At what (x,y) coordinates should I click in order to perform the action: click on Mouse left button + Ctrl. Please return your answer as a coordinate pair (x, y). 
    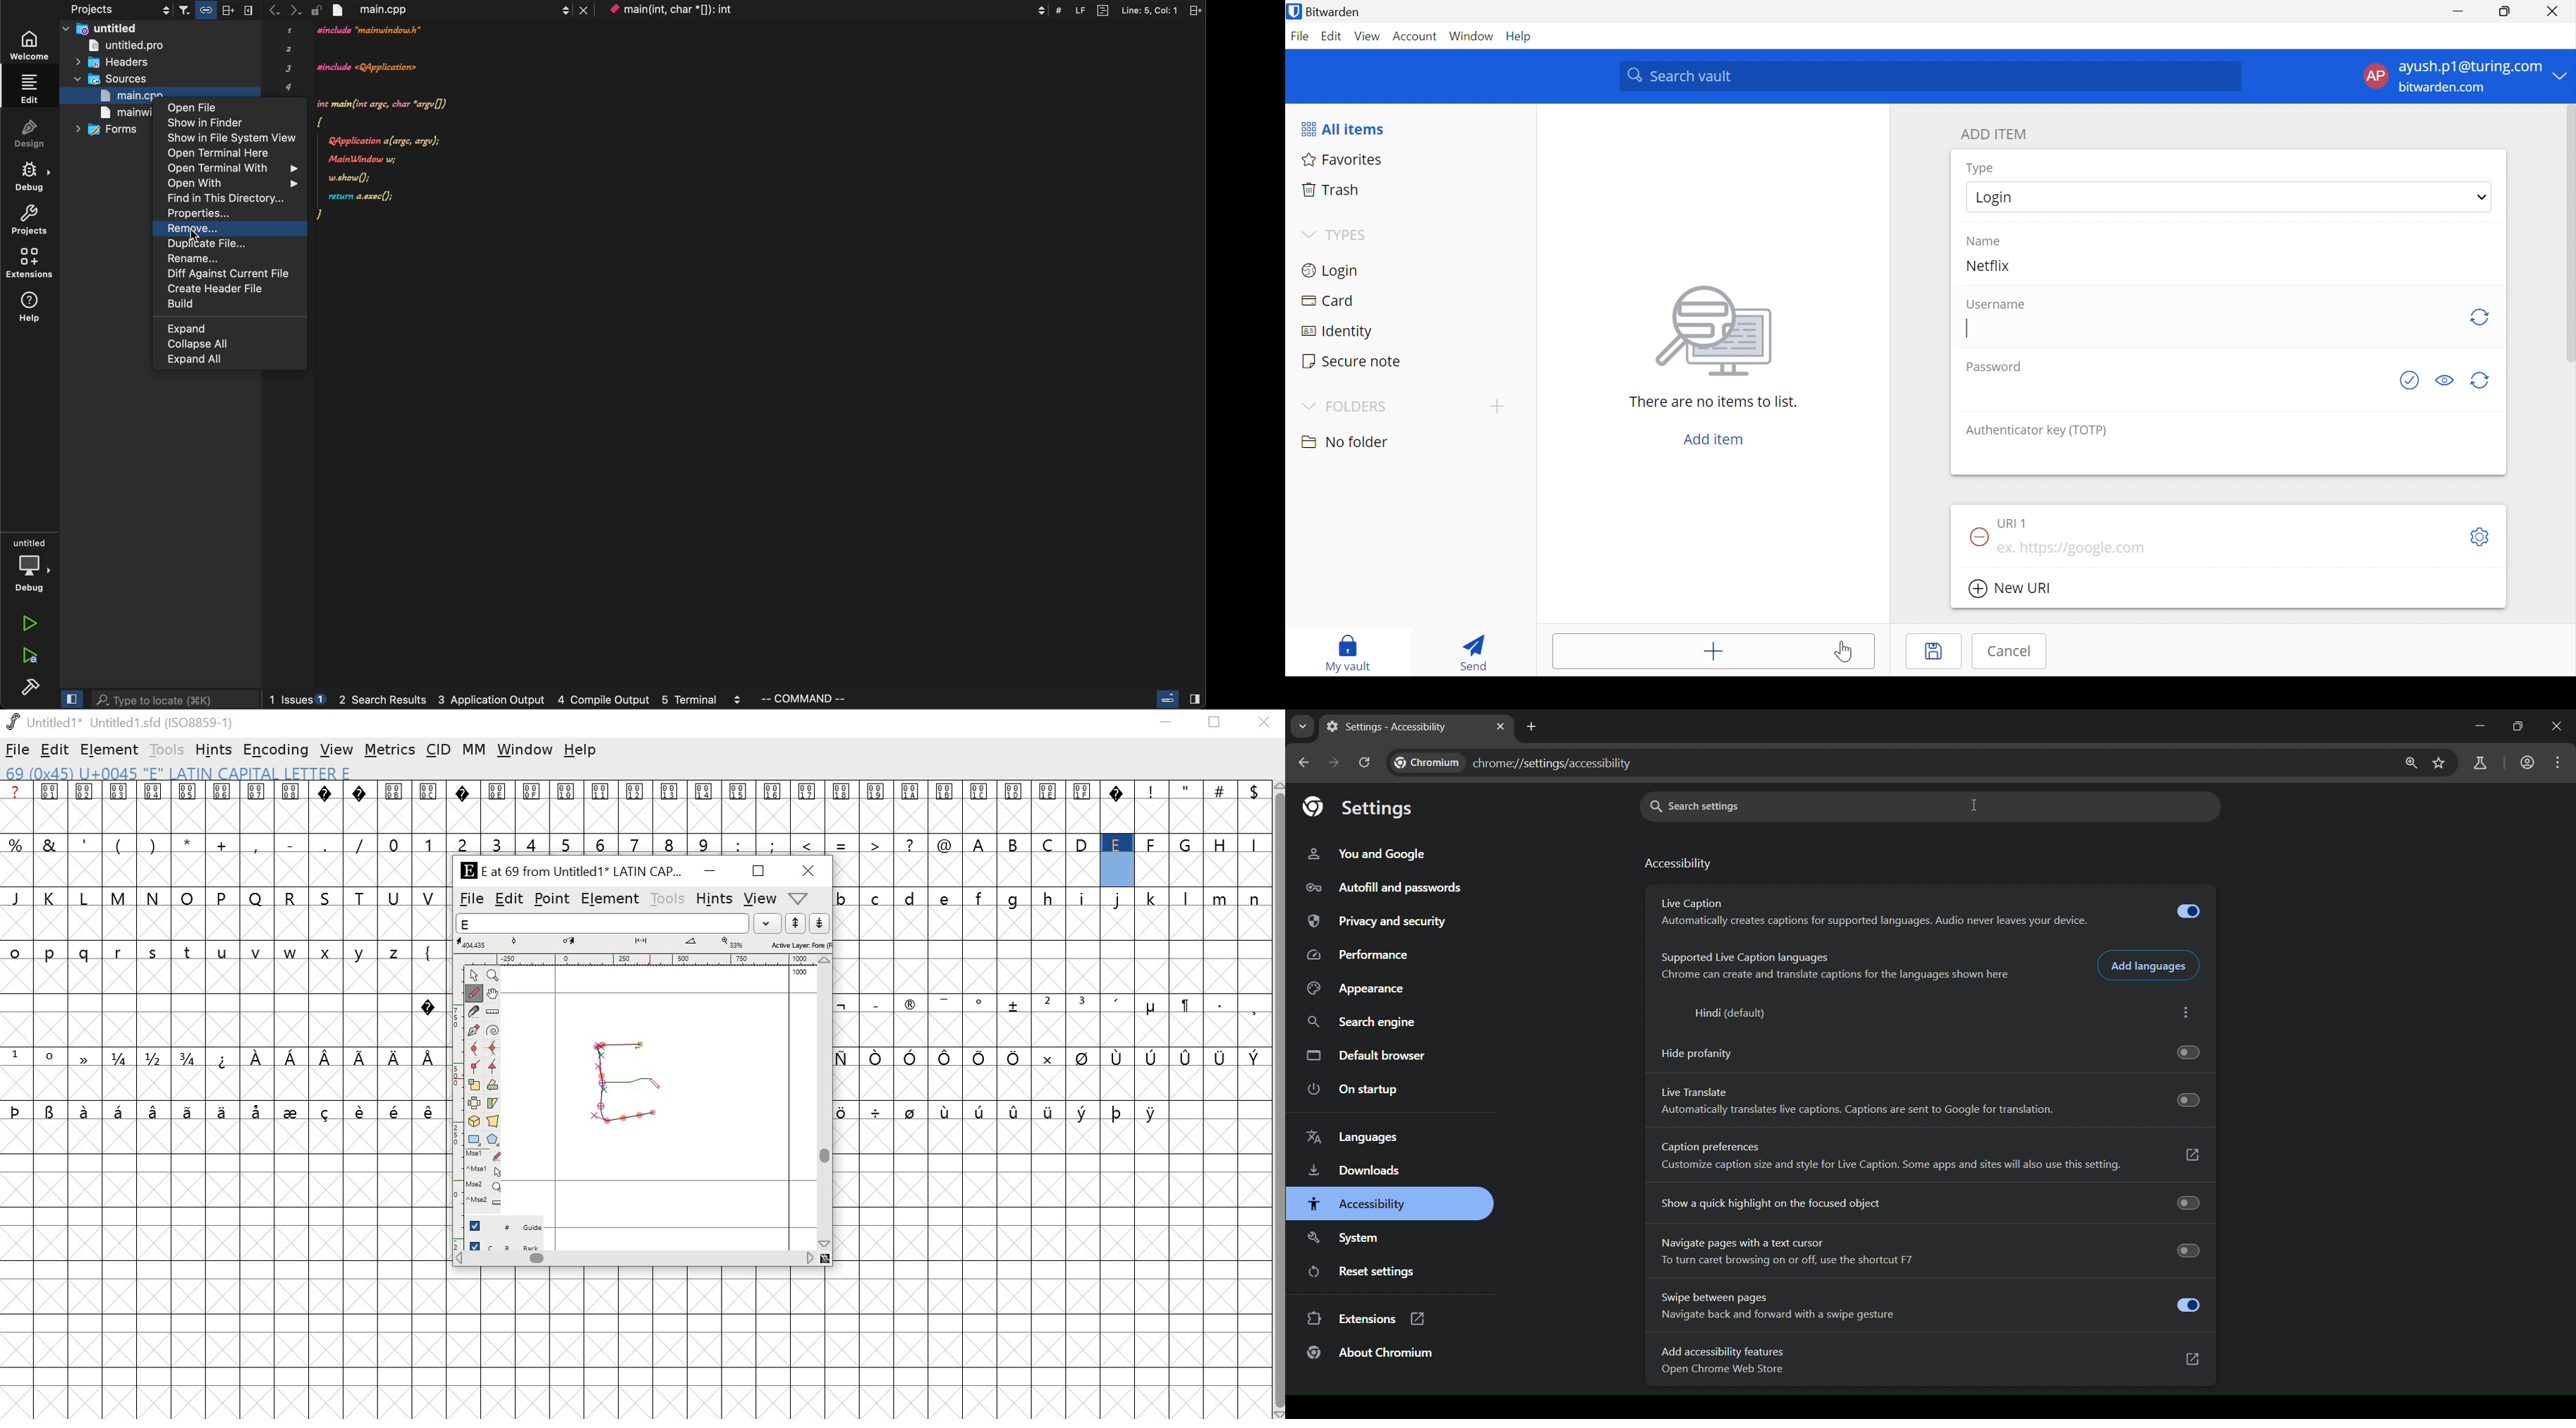
    Looking at the image, I should click on (483, 1172).